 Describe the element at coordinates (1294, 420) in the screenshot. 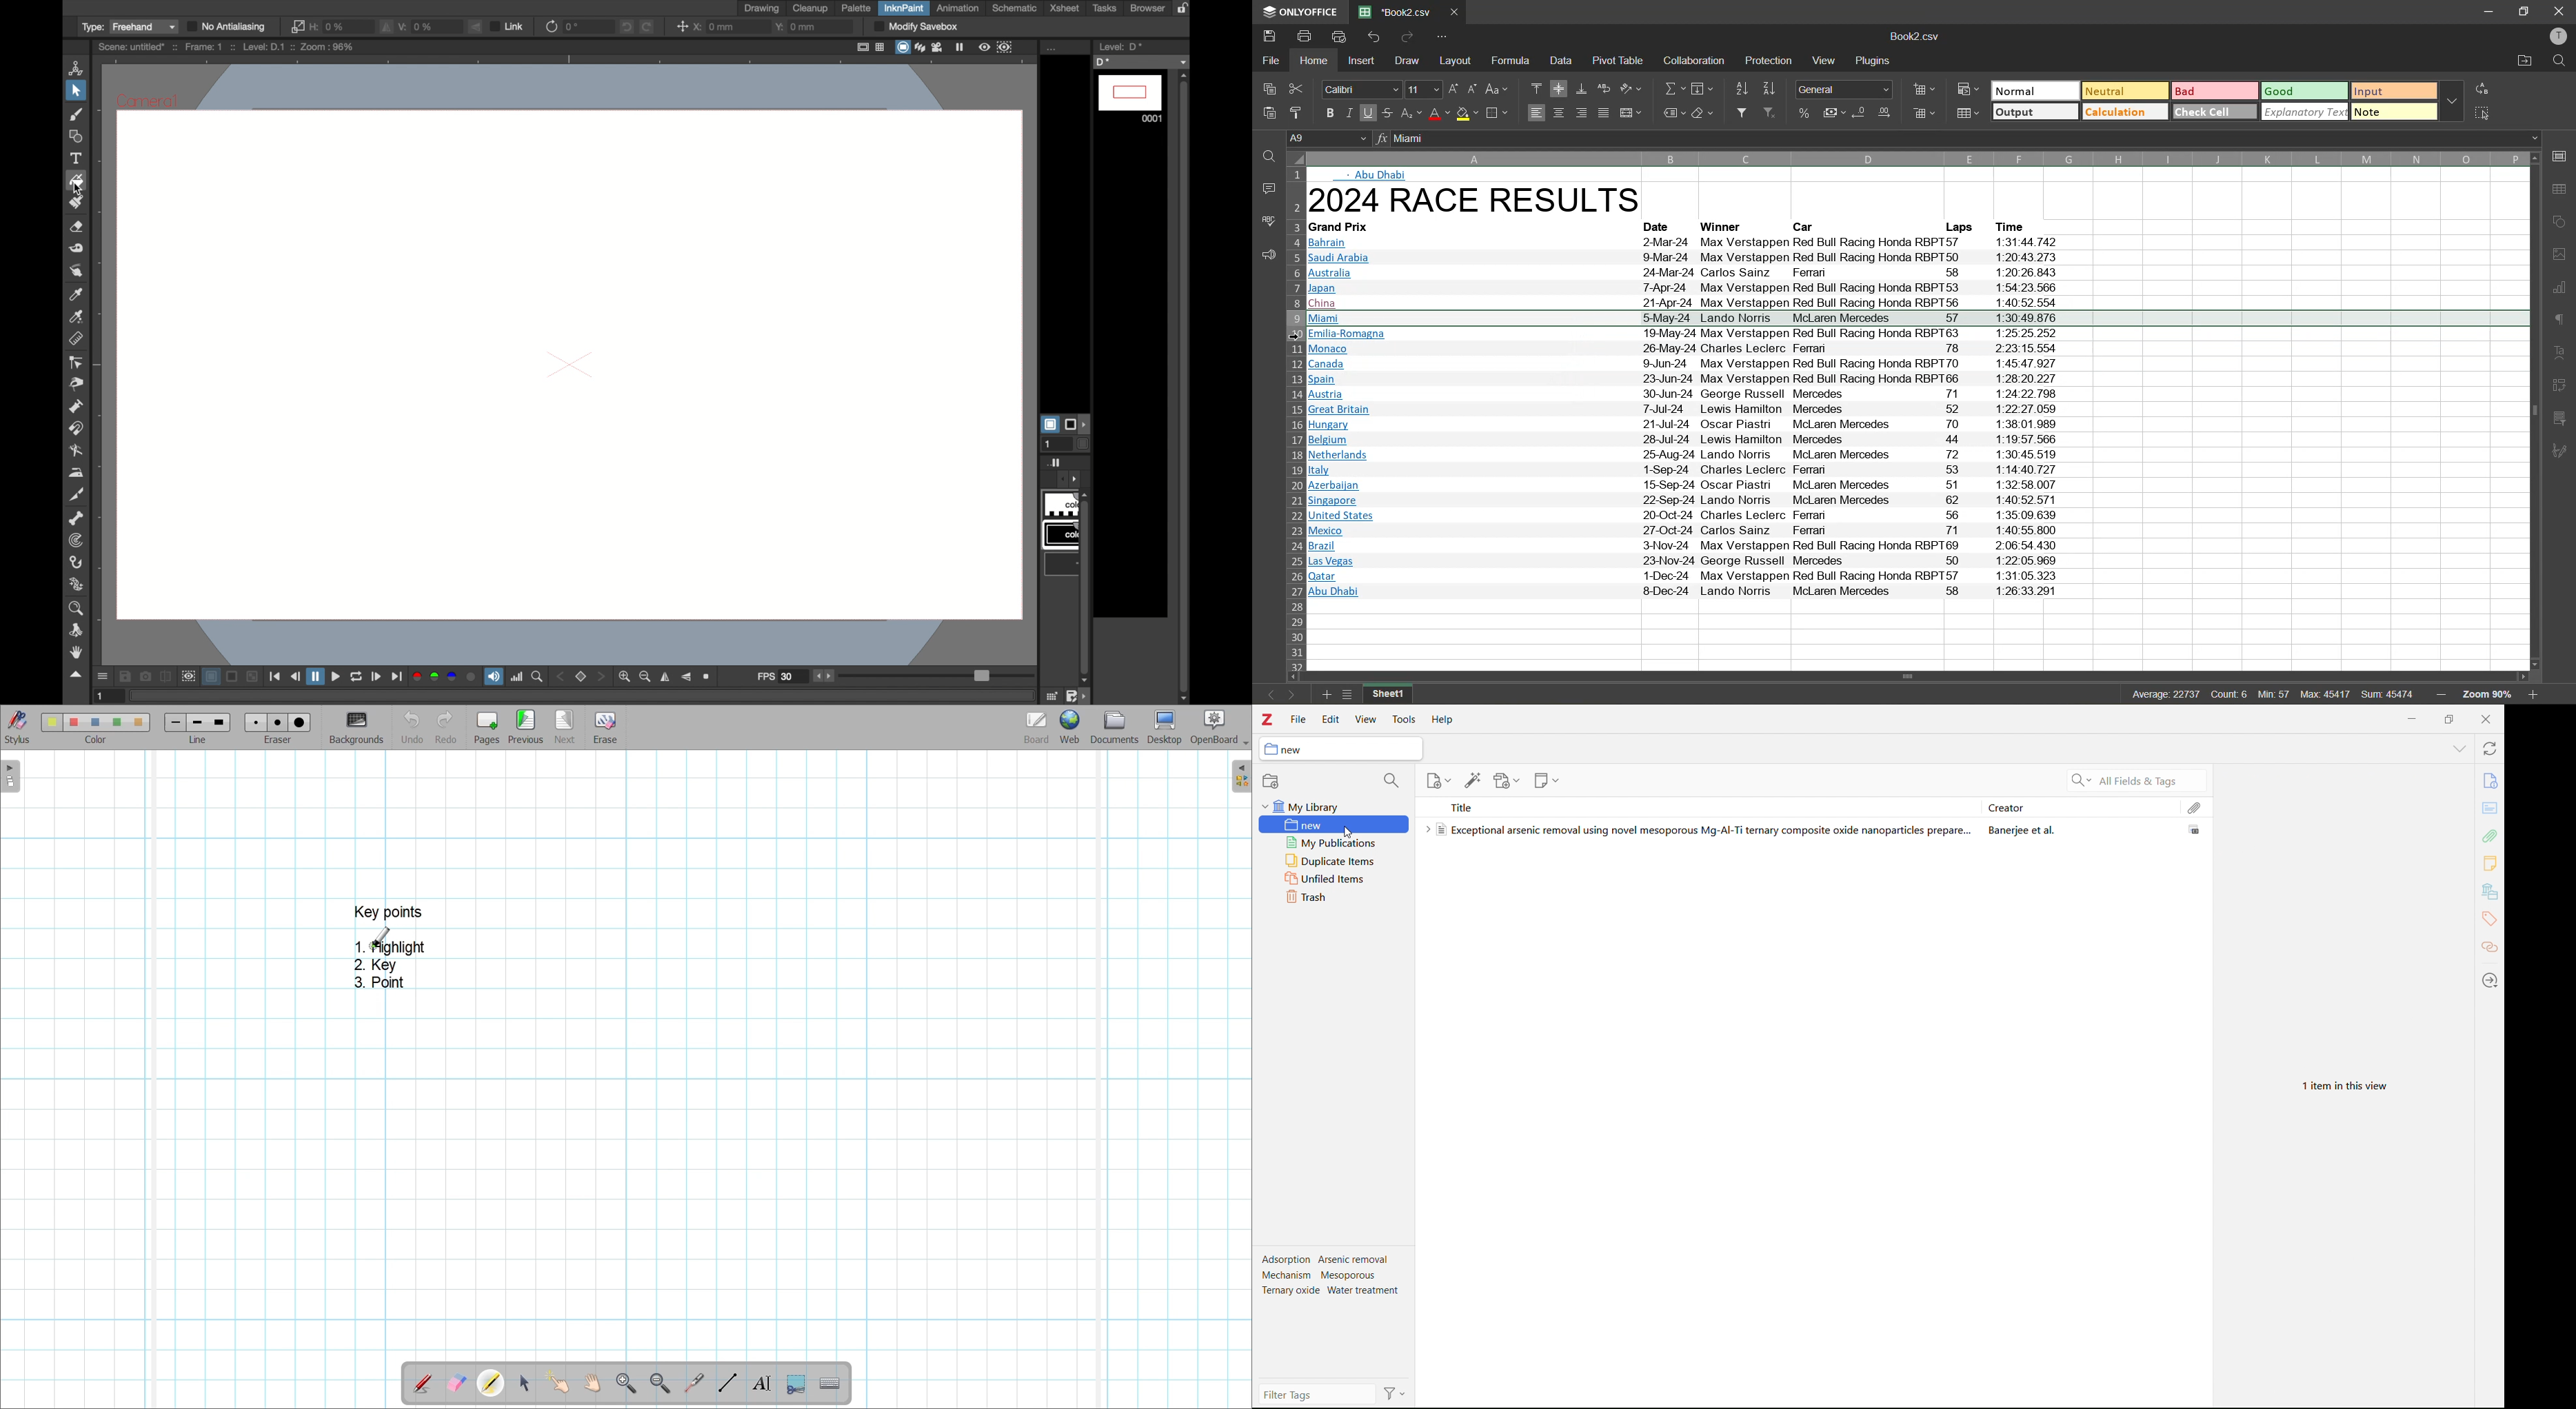

I see `rows` at that location.